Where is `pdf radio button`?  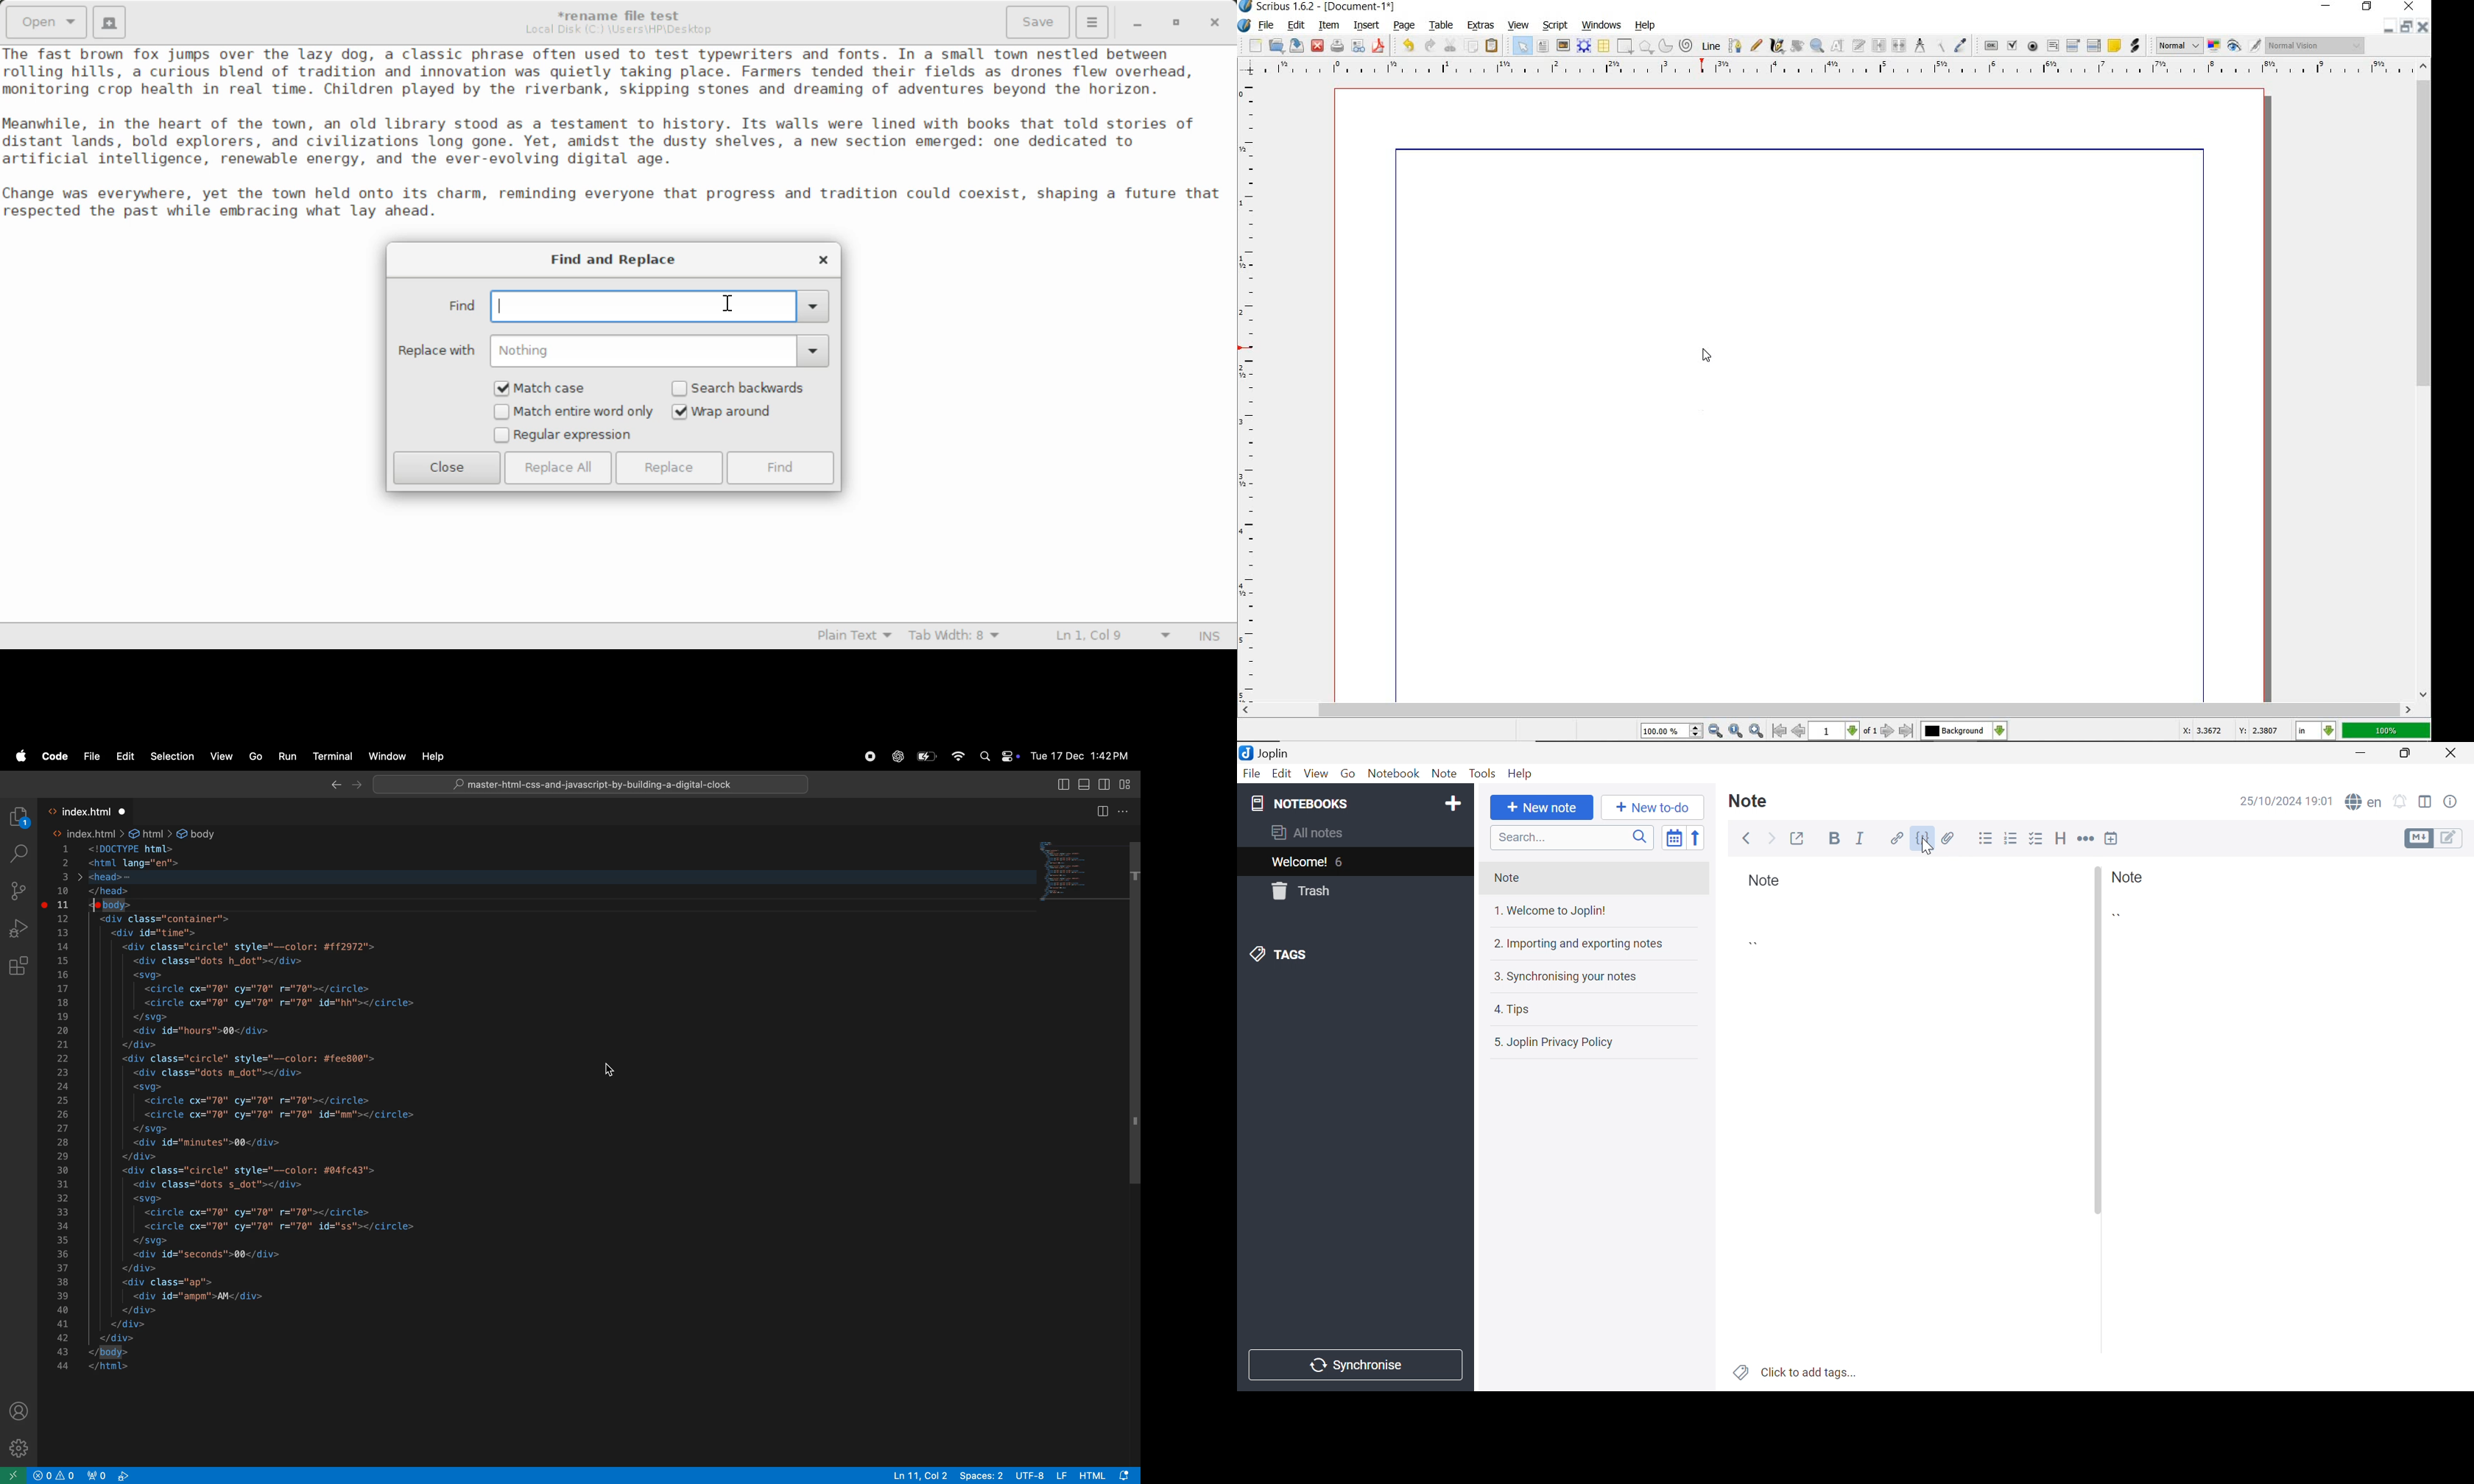
pdf radio button is located at coordinates (2033, 47).